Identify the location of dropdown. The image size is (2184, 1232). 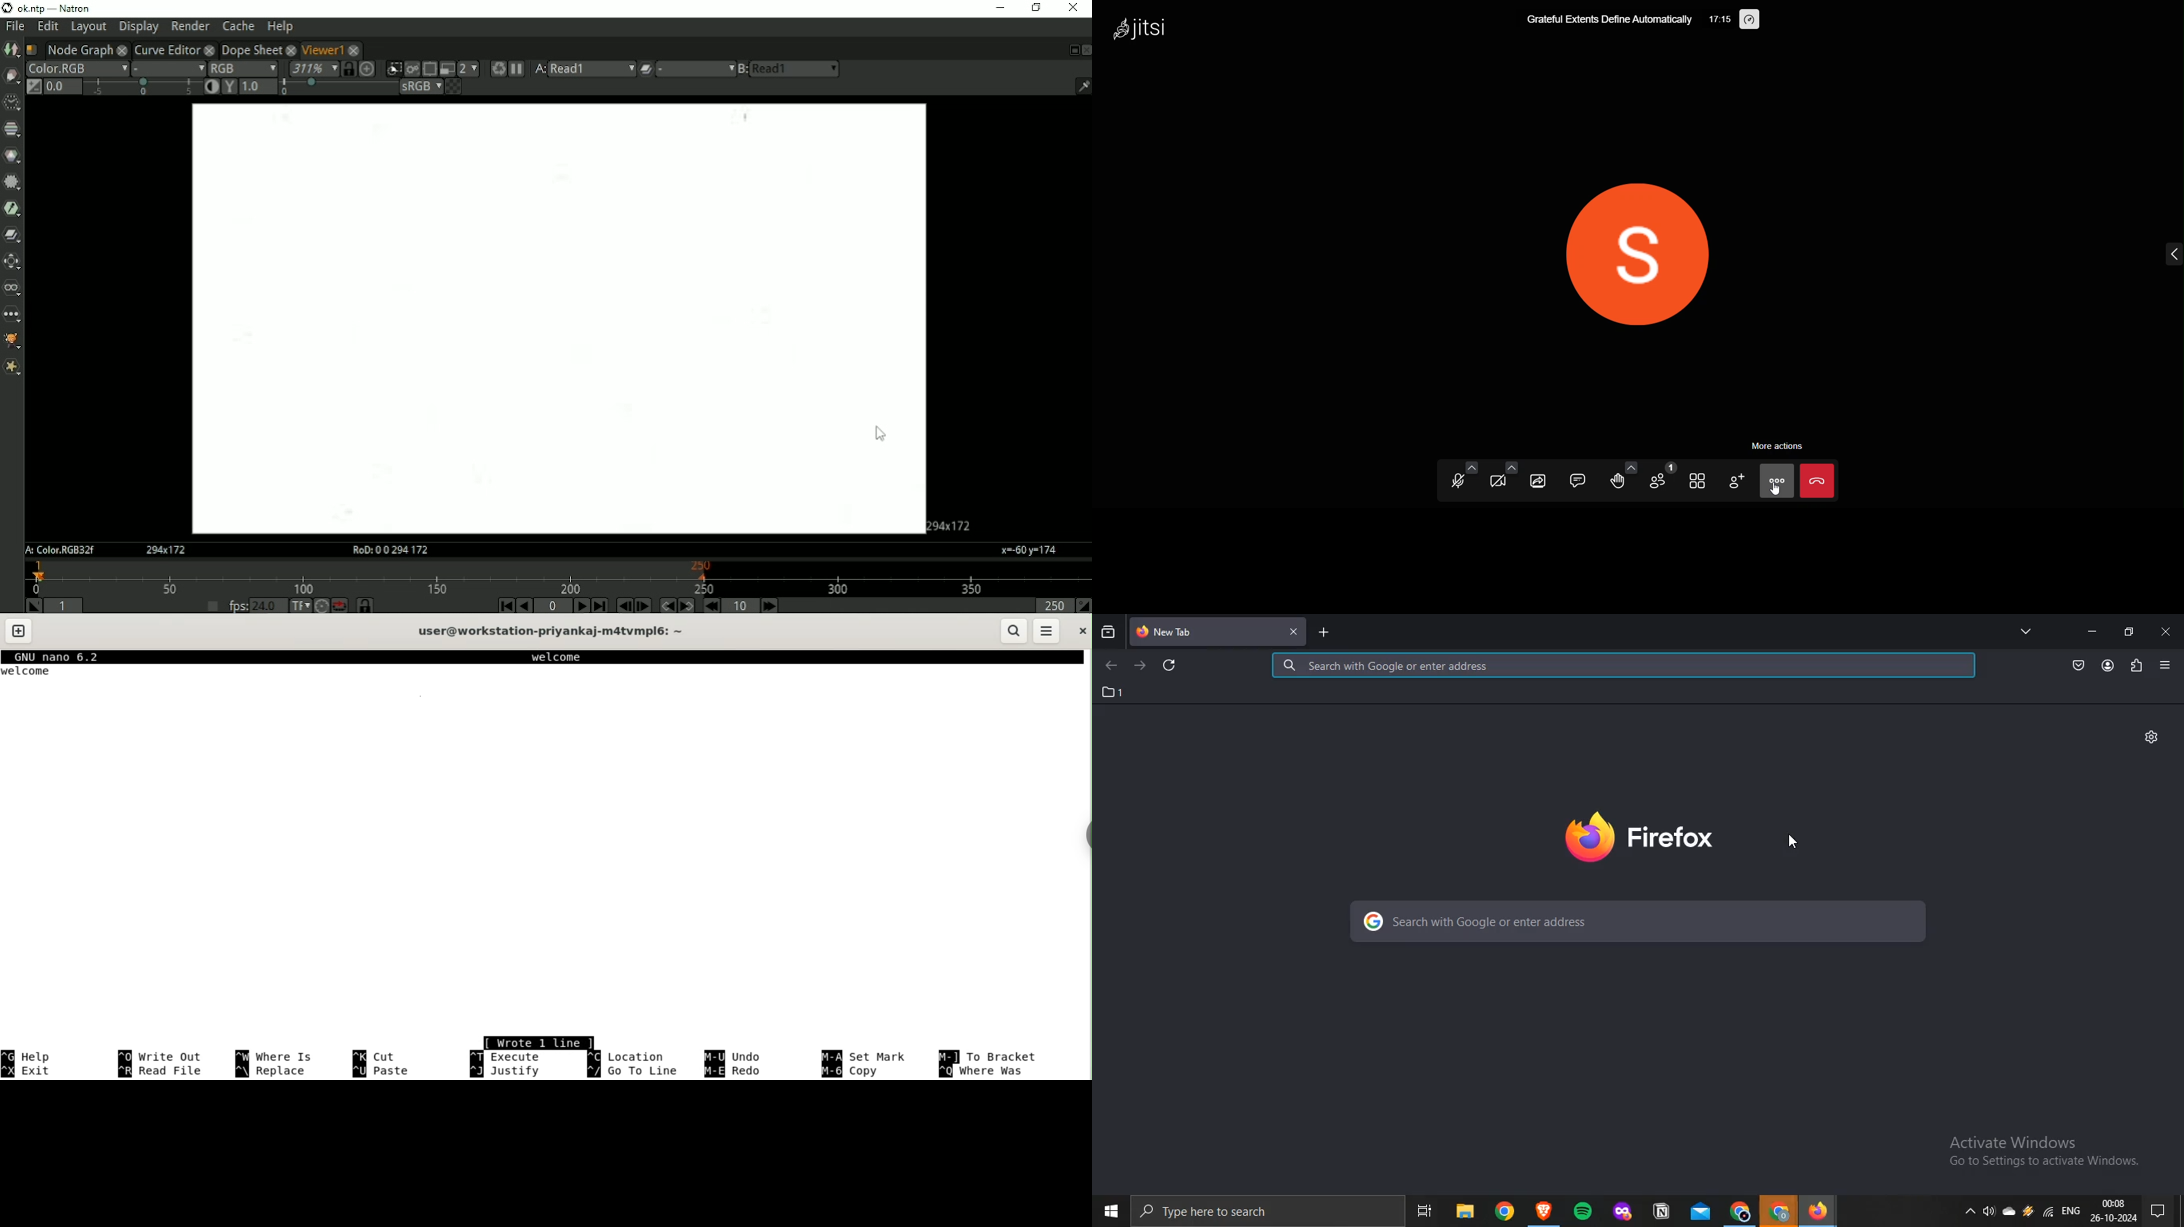
(1965, 1214).